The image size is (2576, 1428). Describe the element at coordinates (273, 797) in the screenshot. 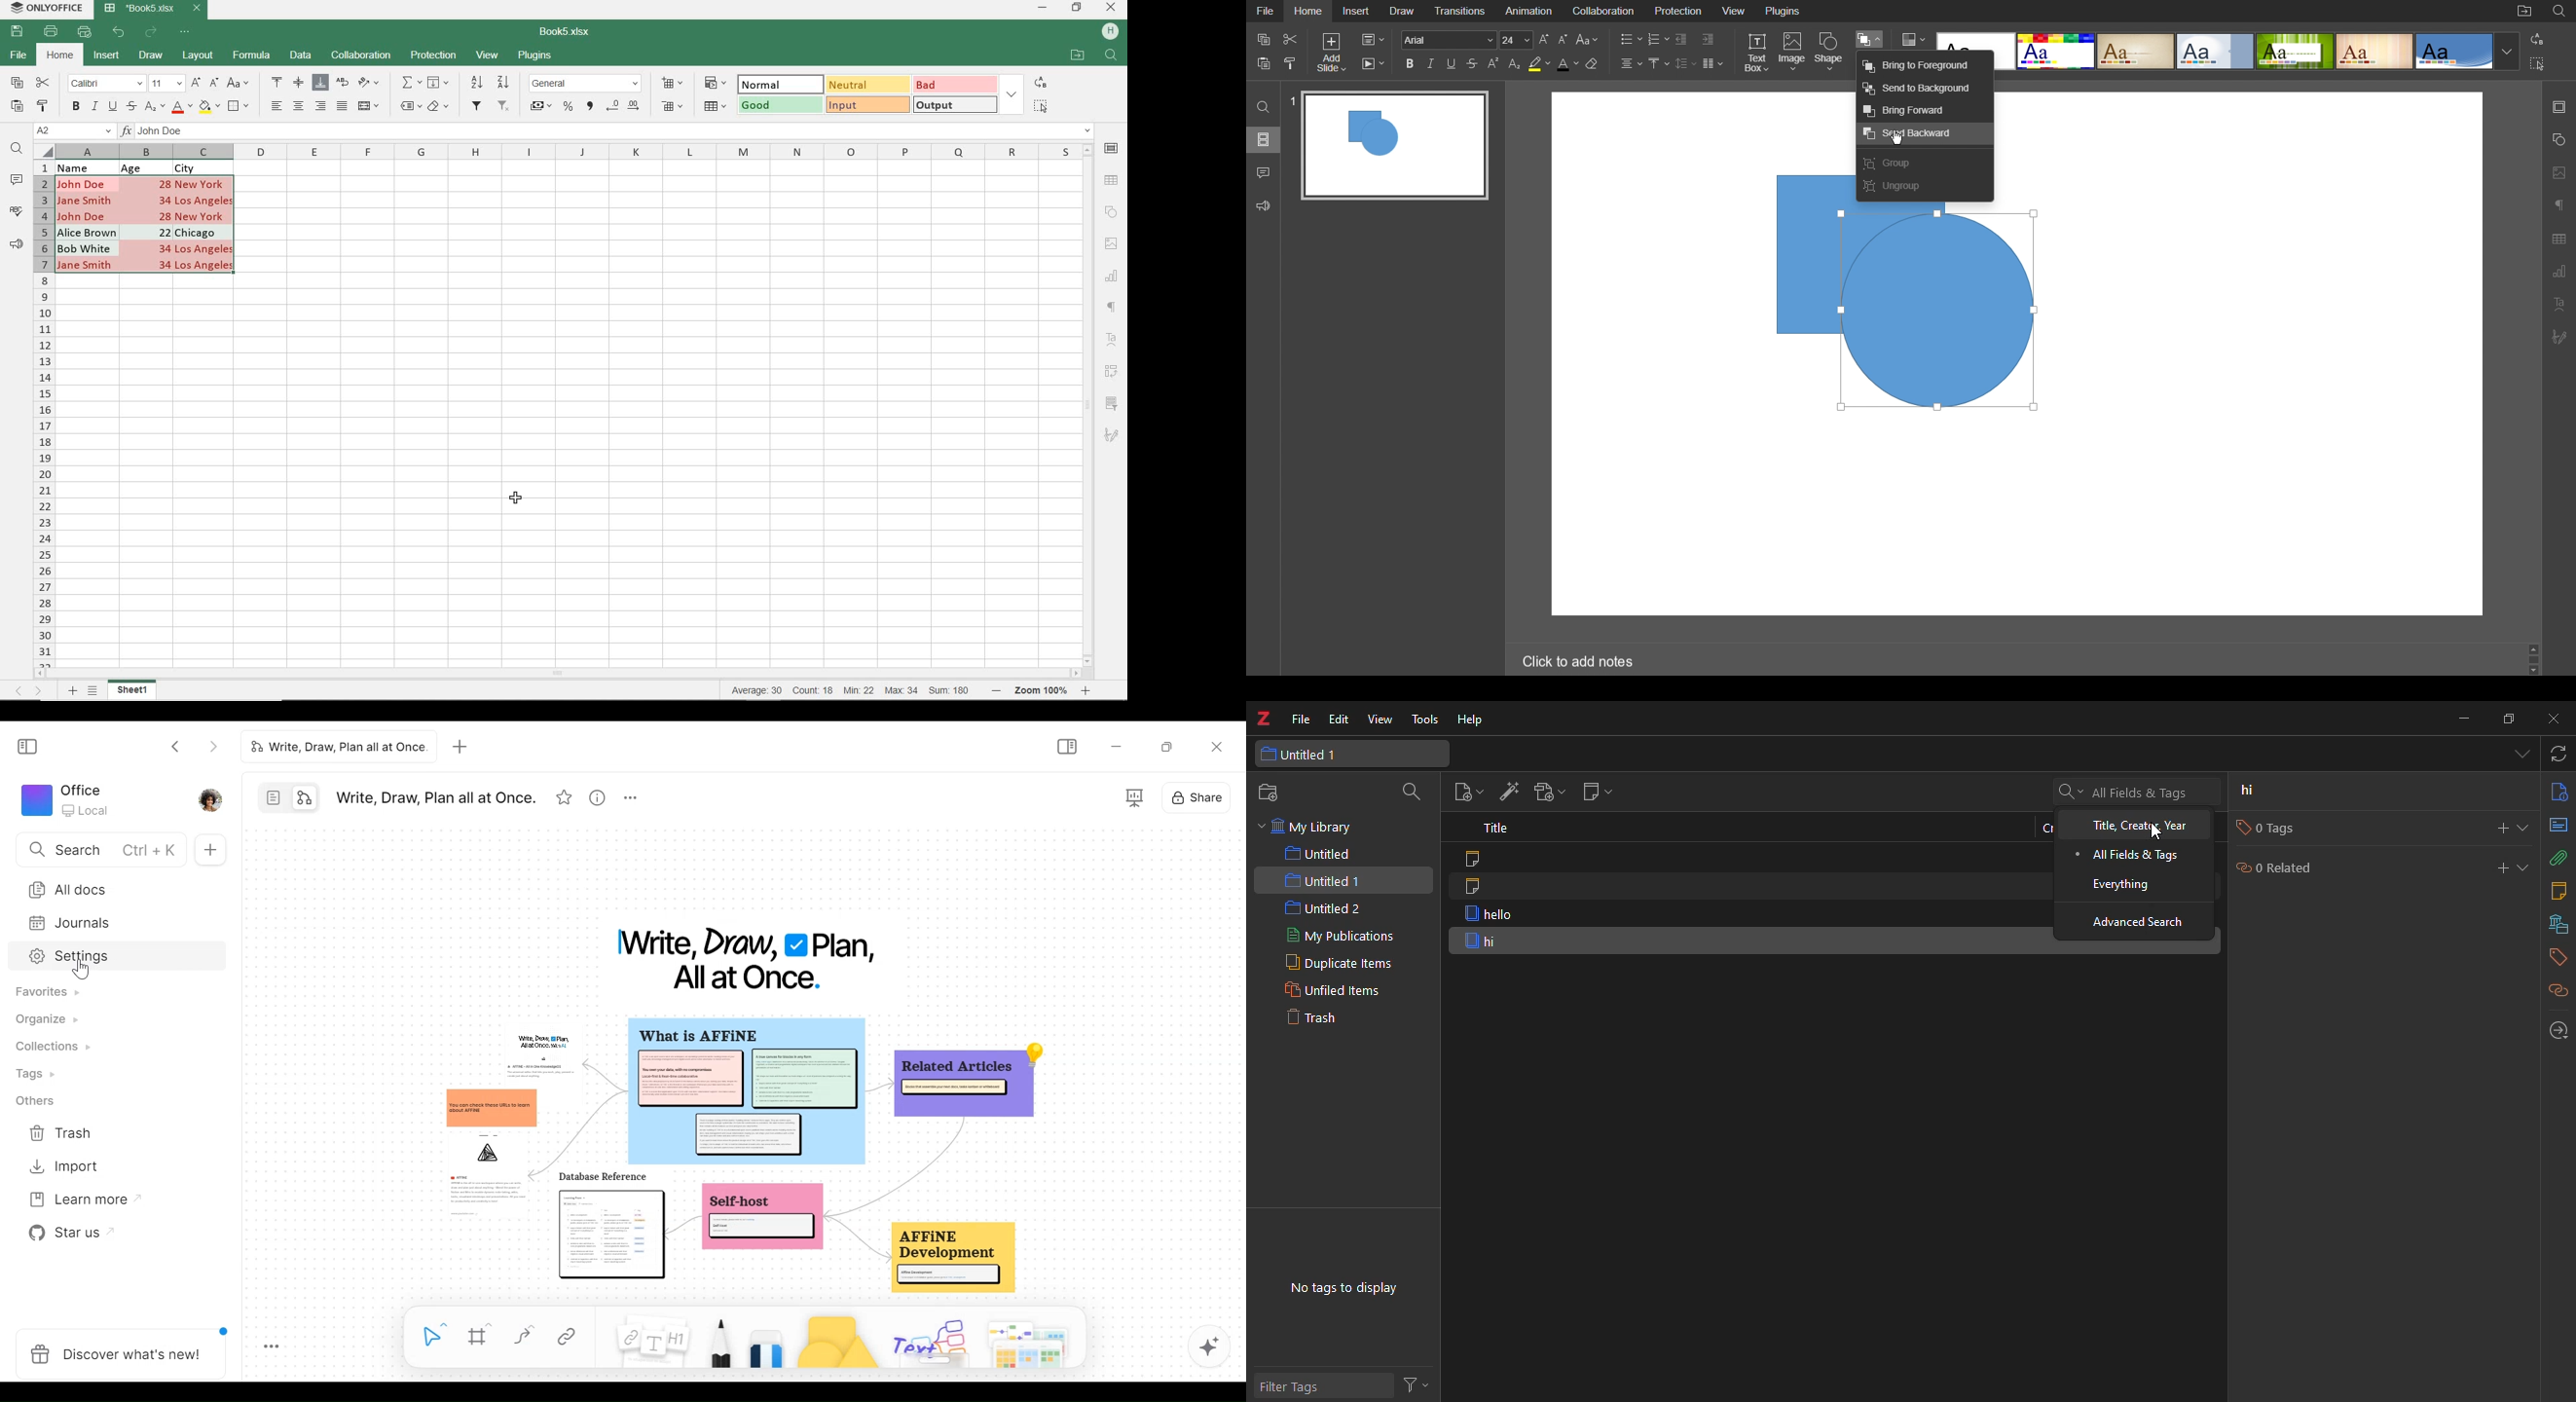

I see `Page mode` at that location.